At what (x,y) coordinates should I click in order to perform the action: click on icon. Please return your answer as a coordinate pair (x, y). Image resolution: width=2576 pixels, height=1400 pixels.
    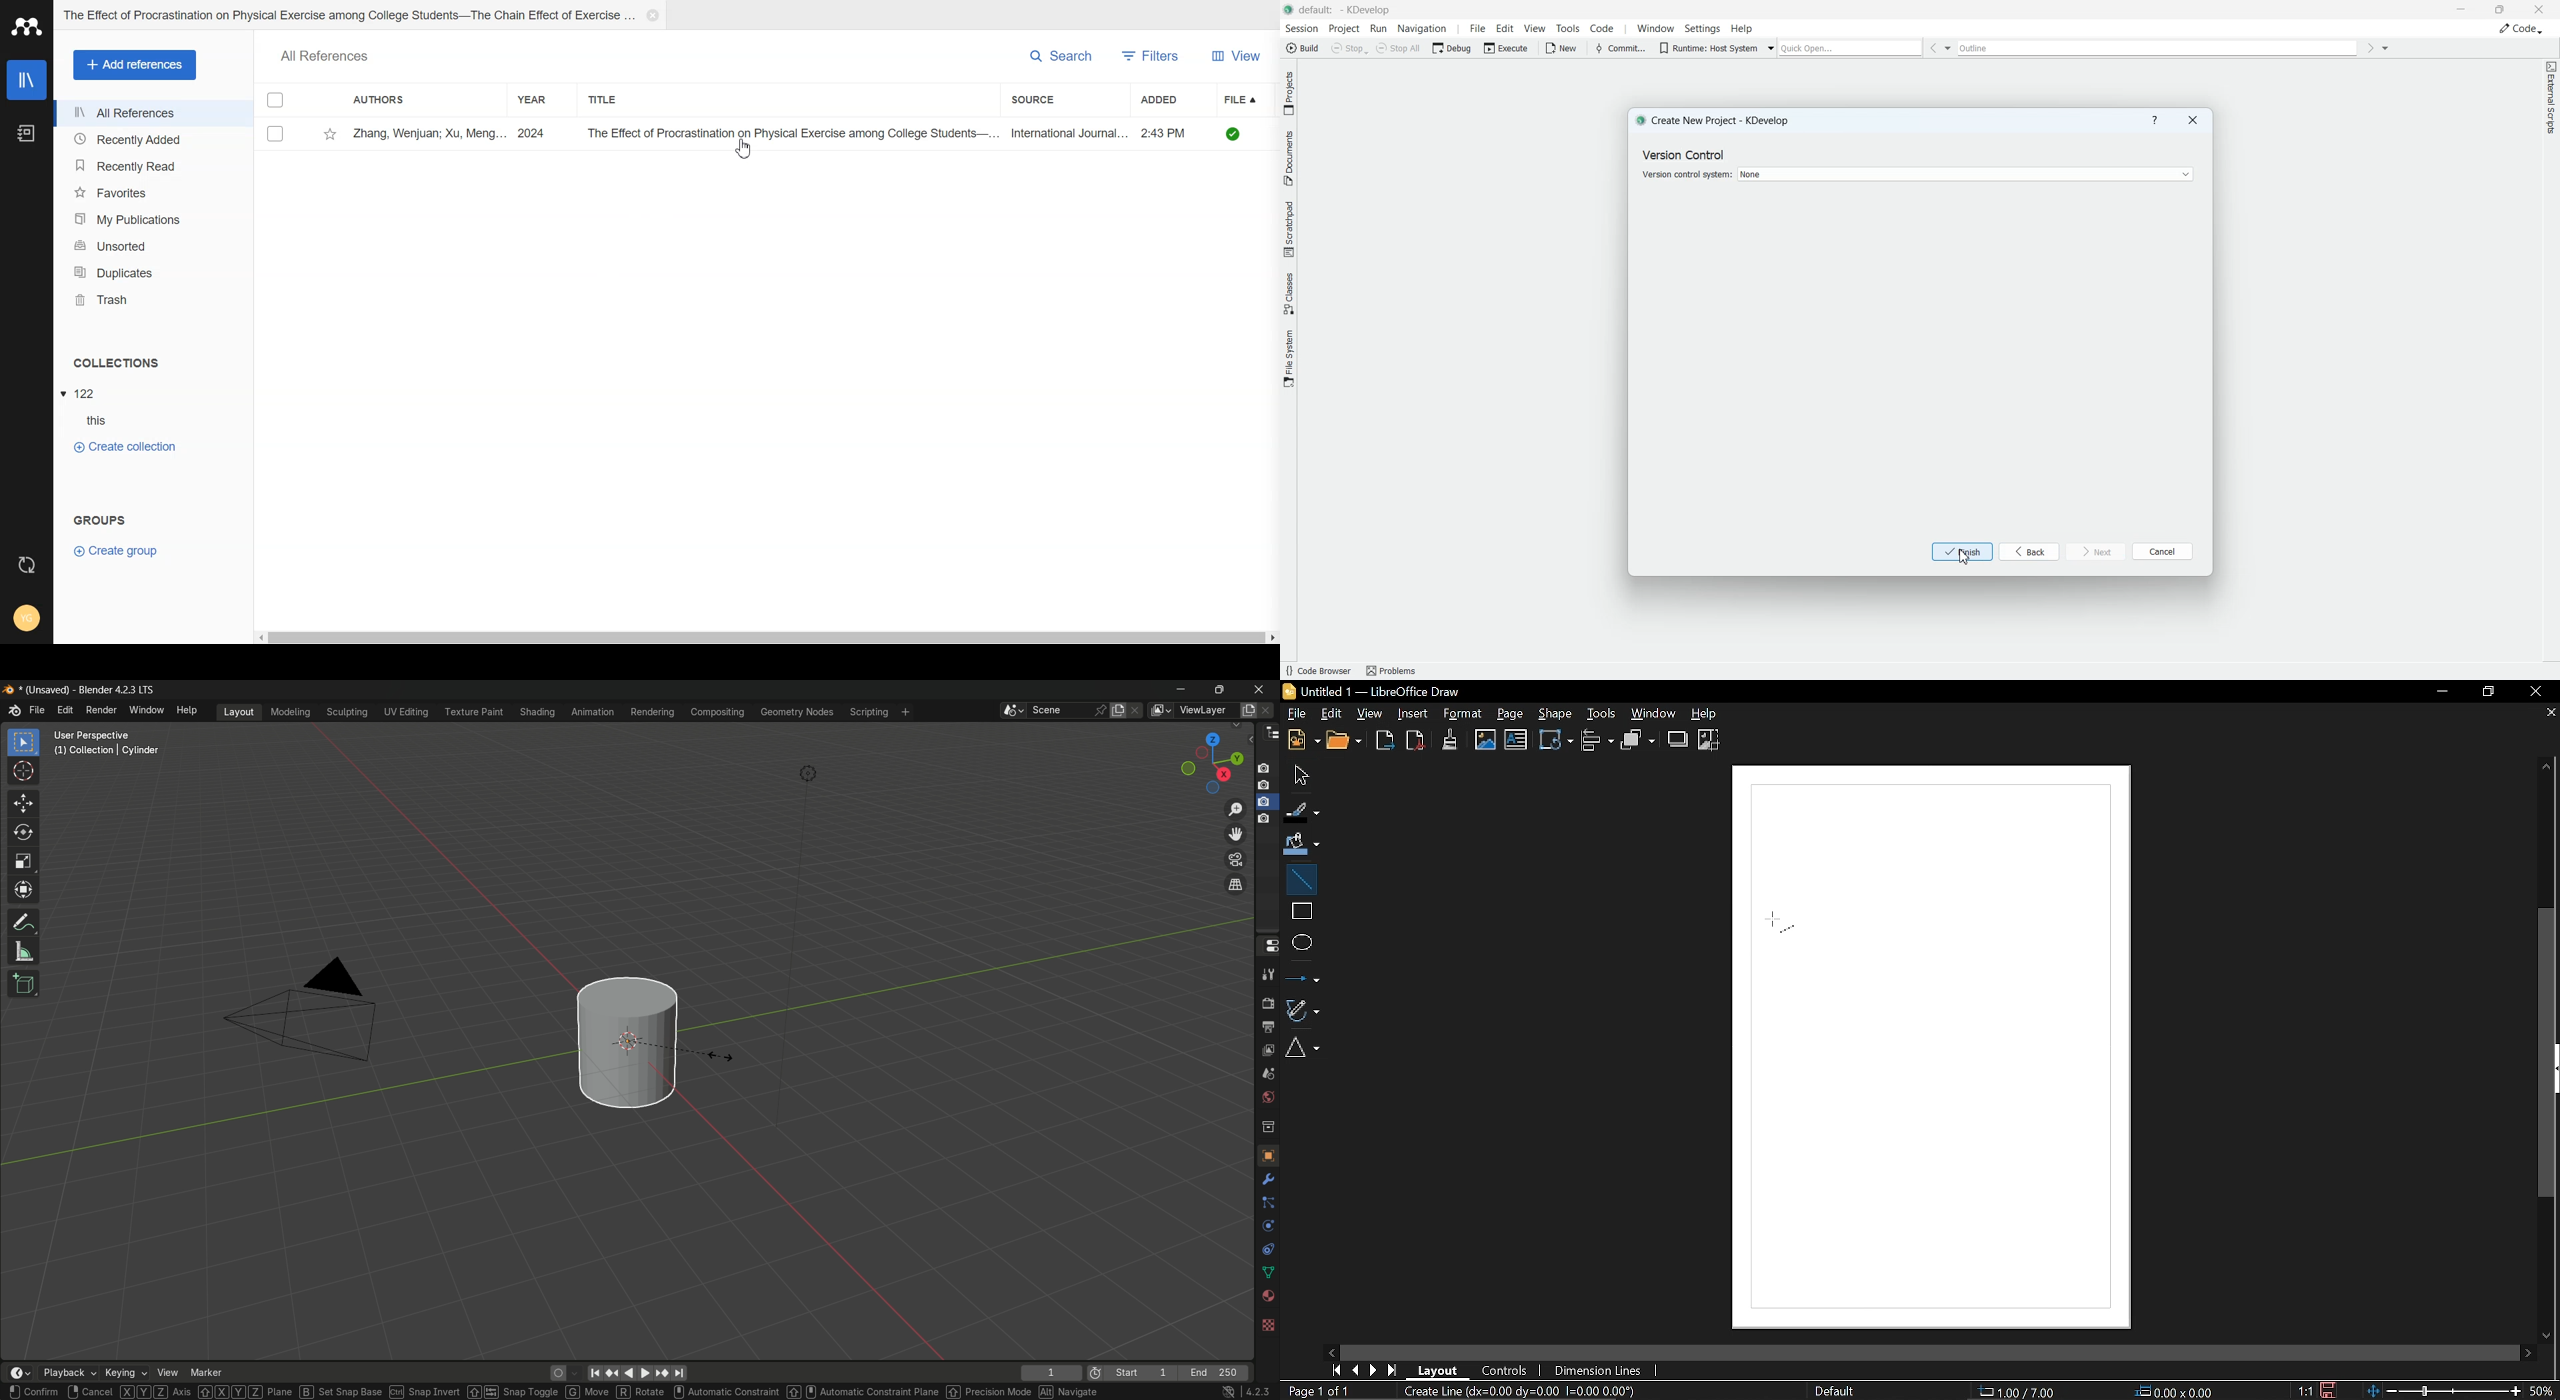
    Looking at the image, I should click on (1095, 1372).